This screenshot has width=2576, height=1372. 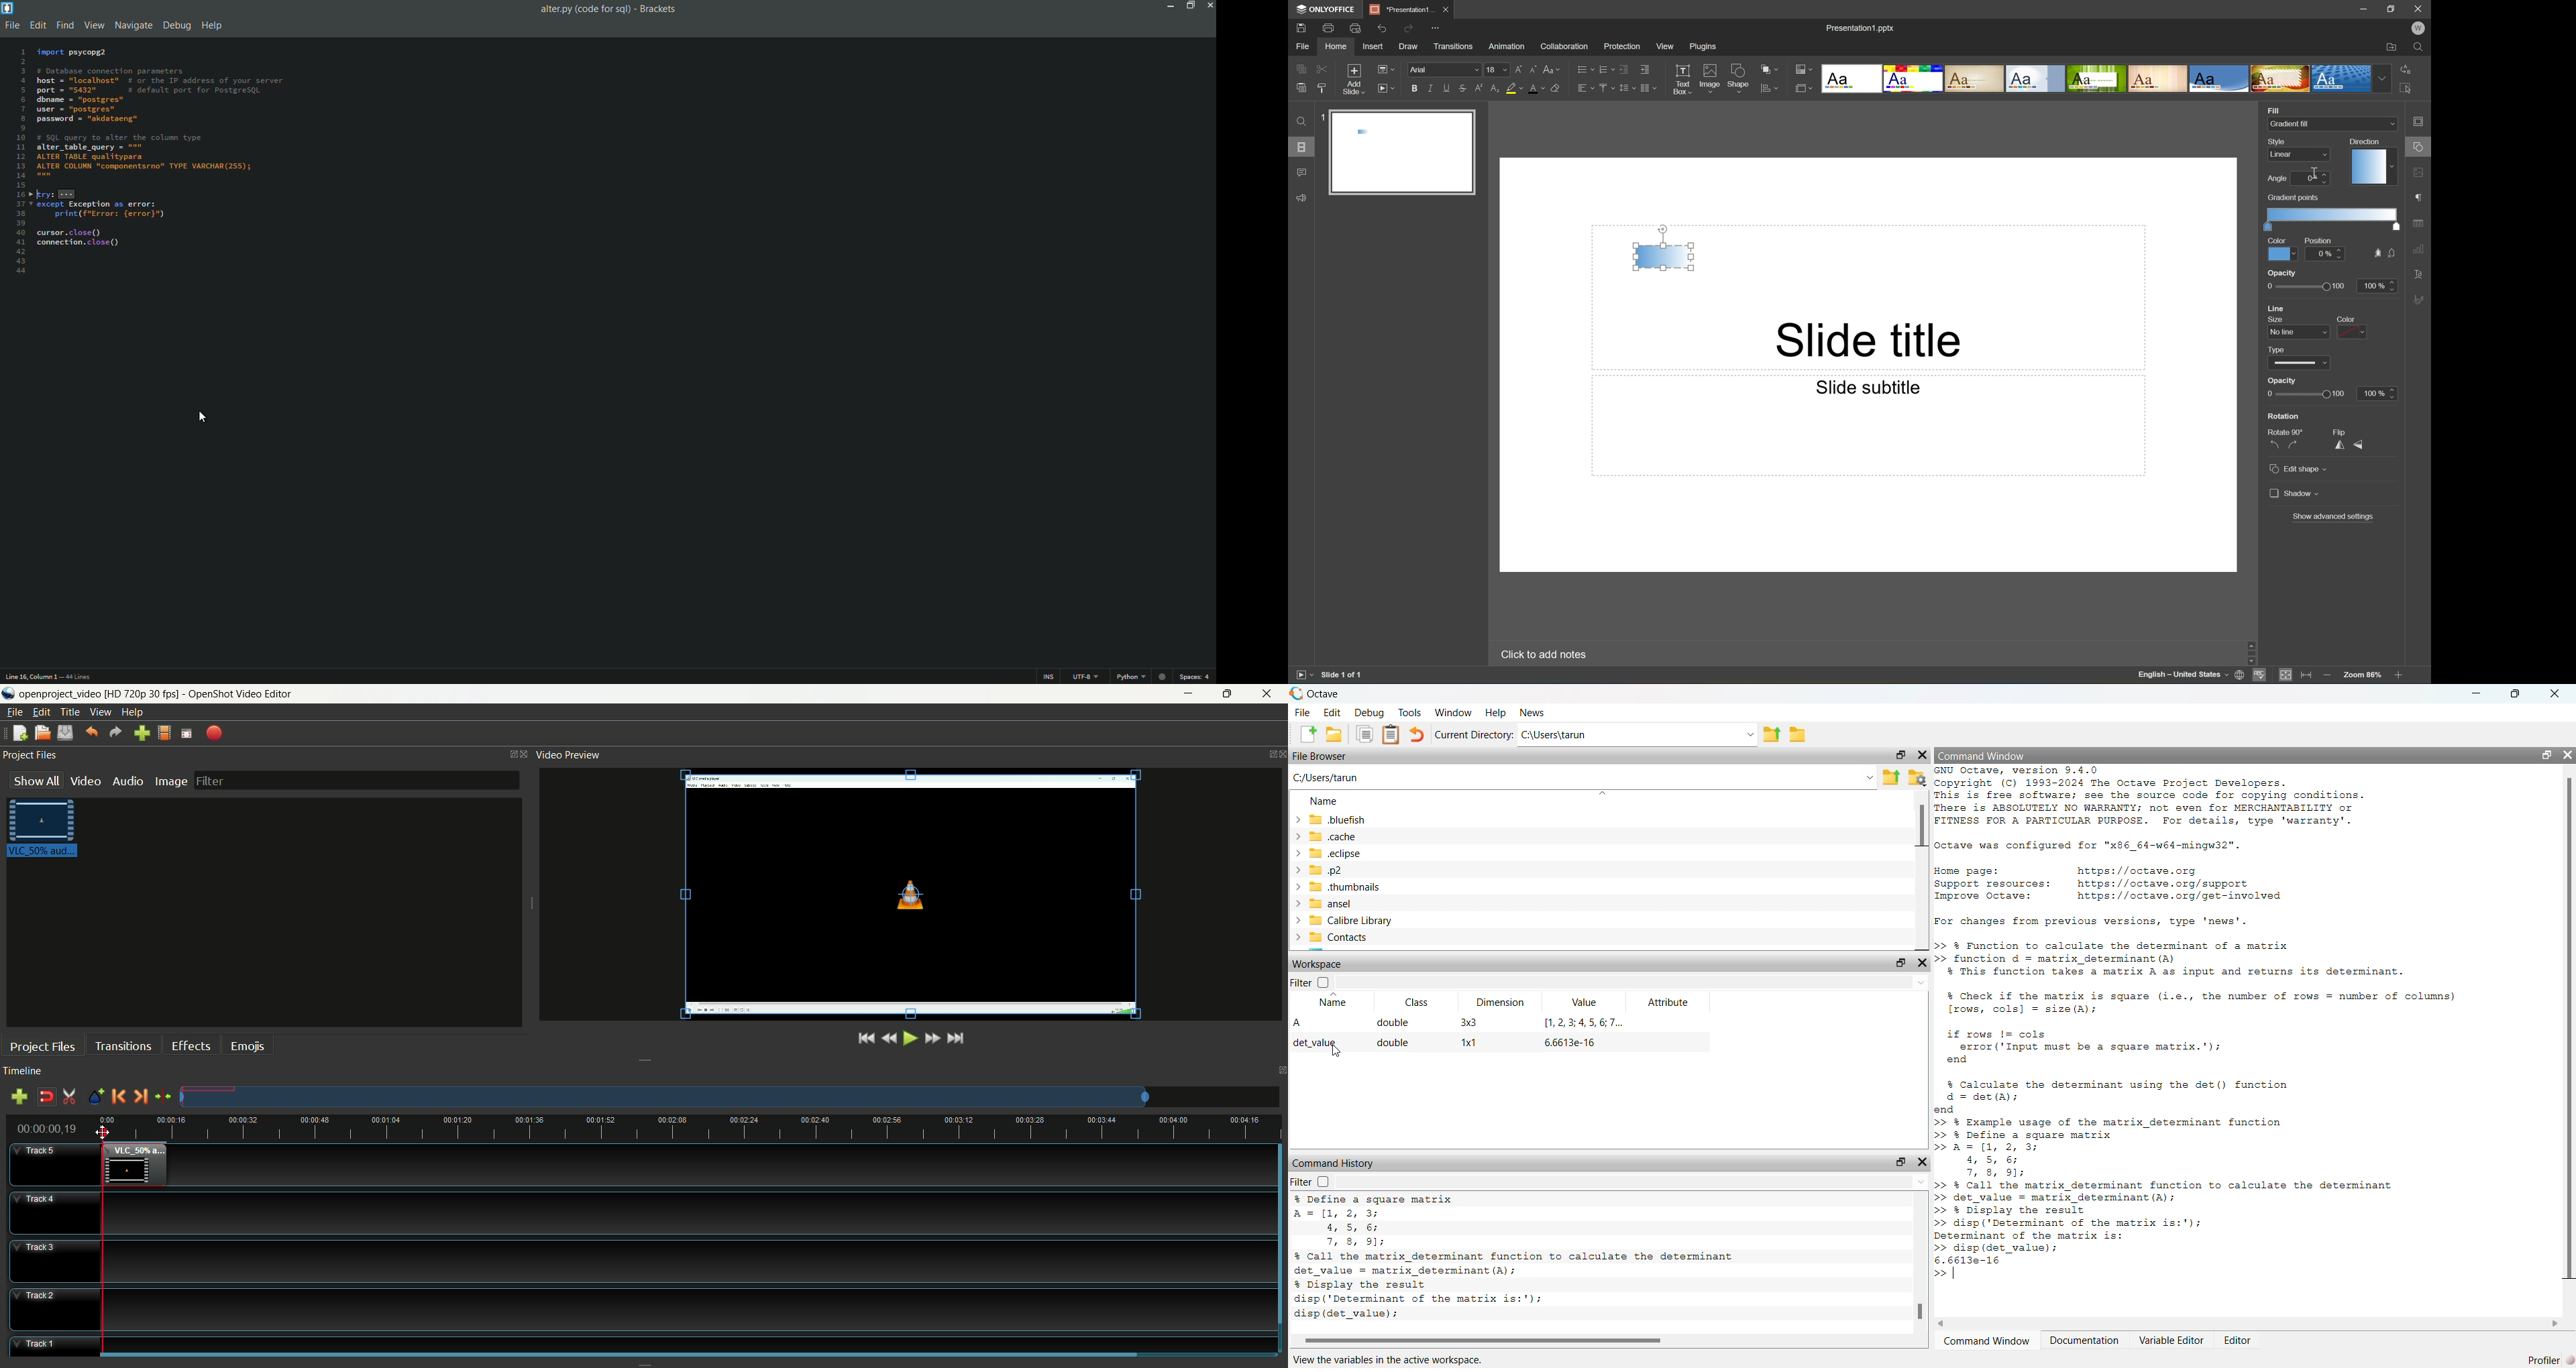 I want to click on Fit to Slide, so click(x=2288, y=675).